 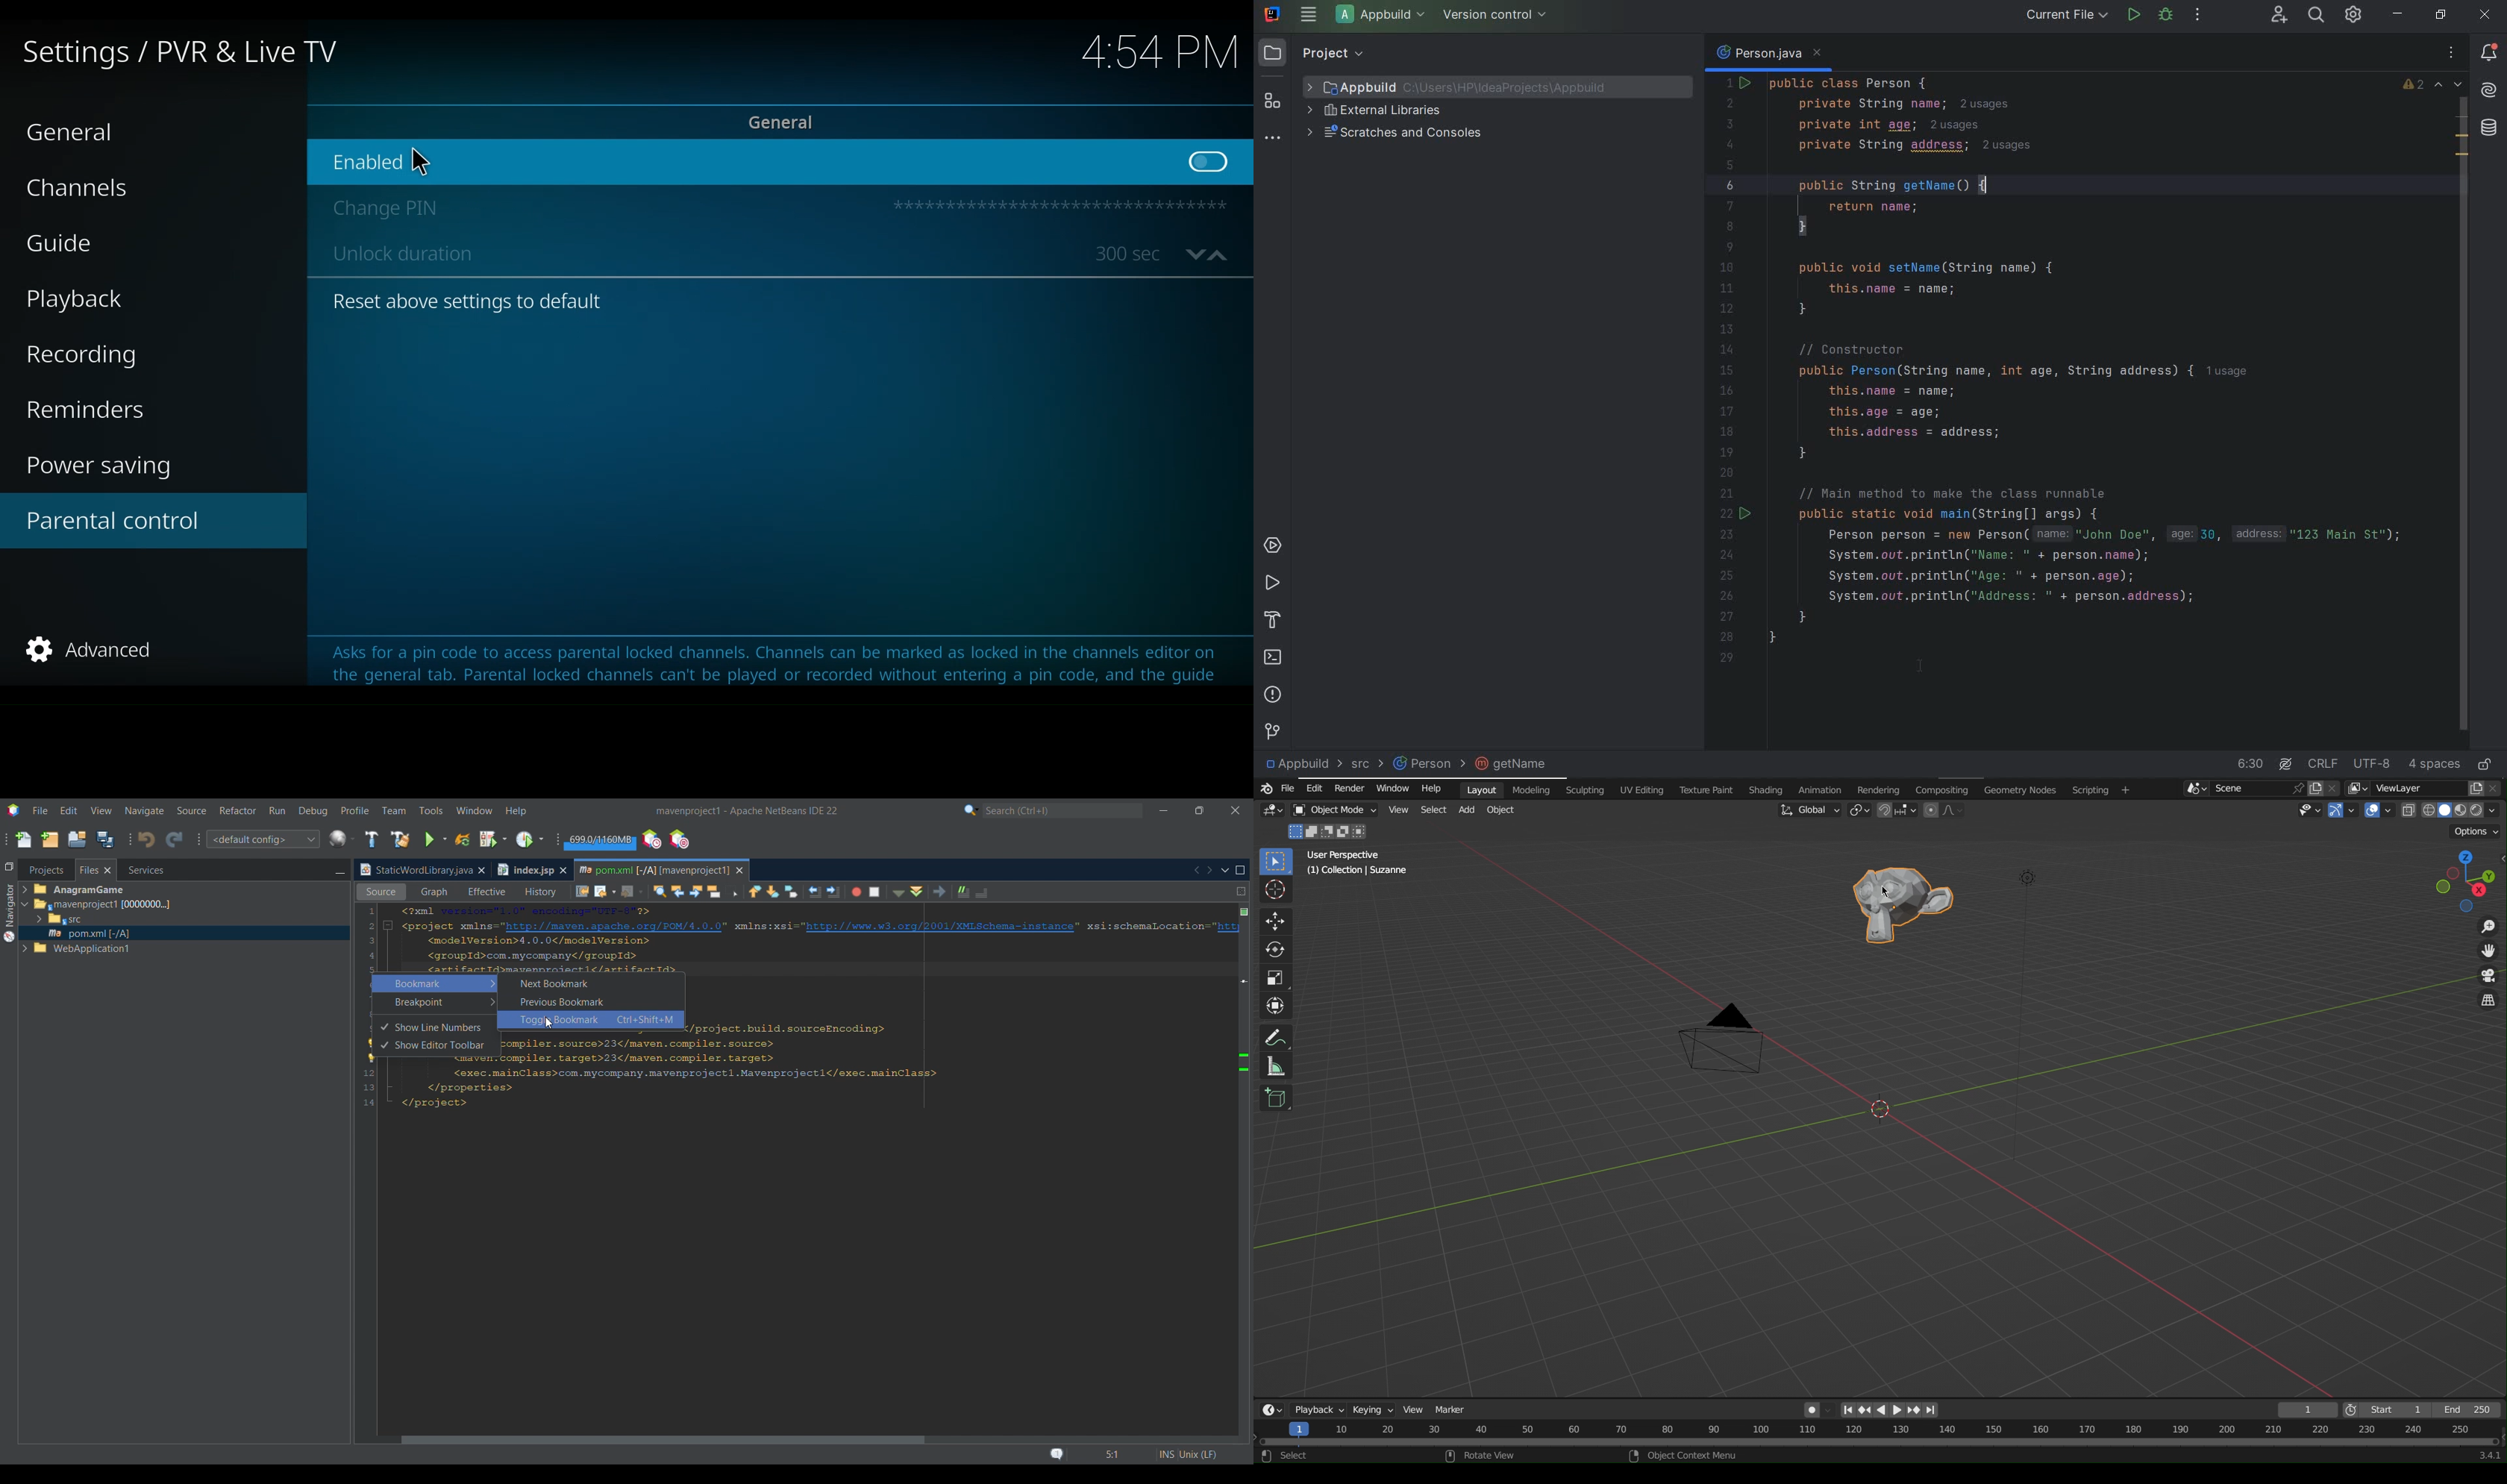 What do you see at coordinates (2487, 927) in the screenshot?
I see `Zoom` at bounding box center [2487, 927].